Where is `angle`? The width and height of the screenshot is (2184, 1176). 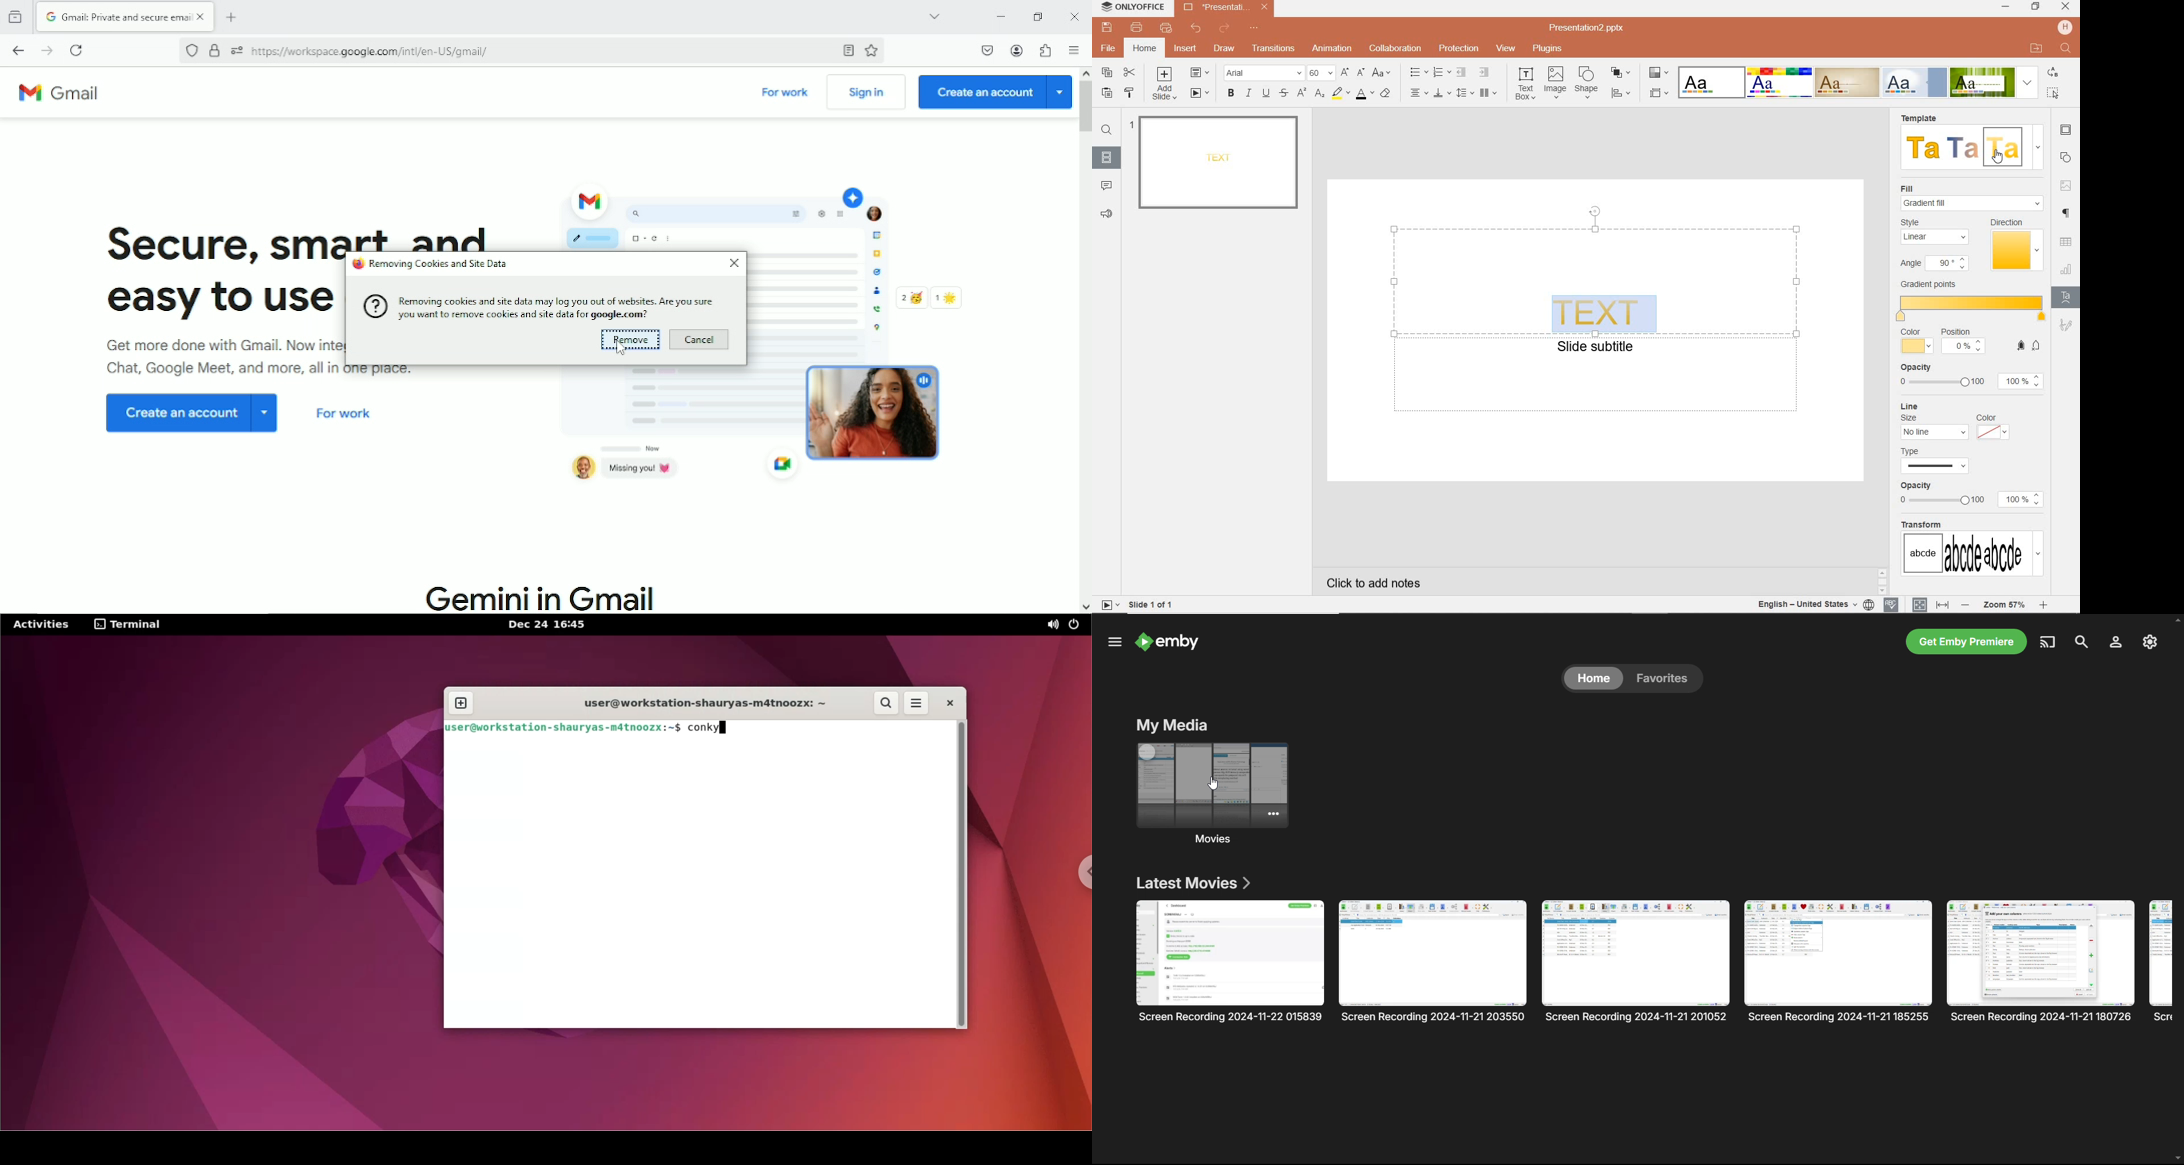
angle is located at coordinates (1937, 262).